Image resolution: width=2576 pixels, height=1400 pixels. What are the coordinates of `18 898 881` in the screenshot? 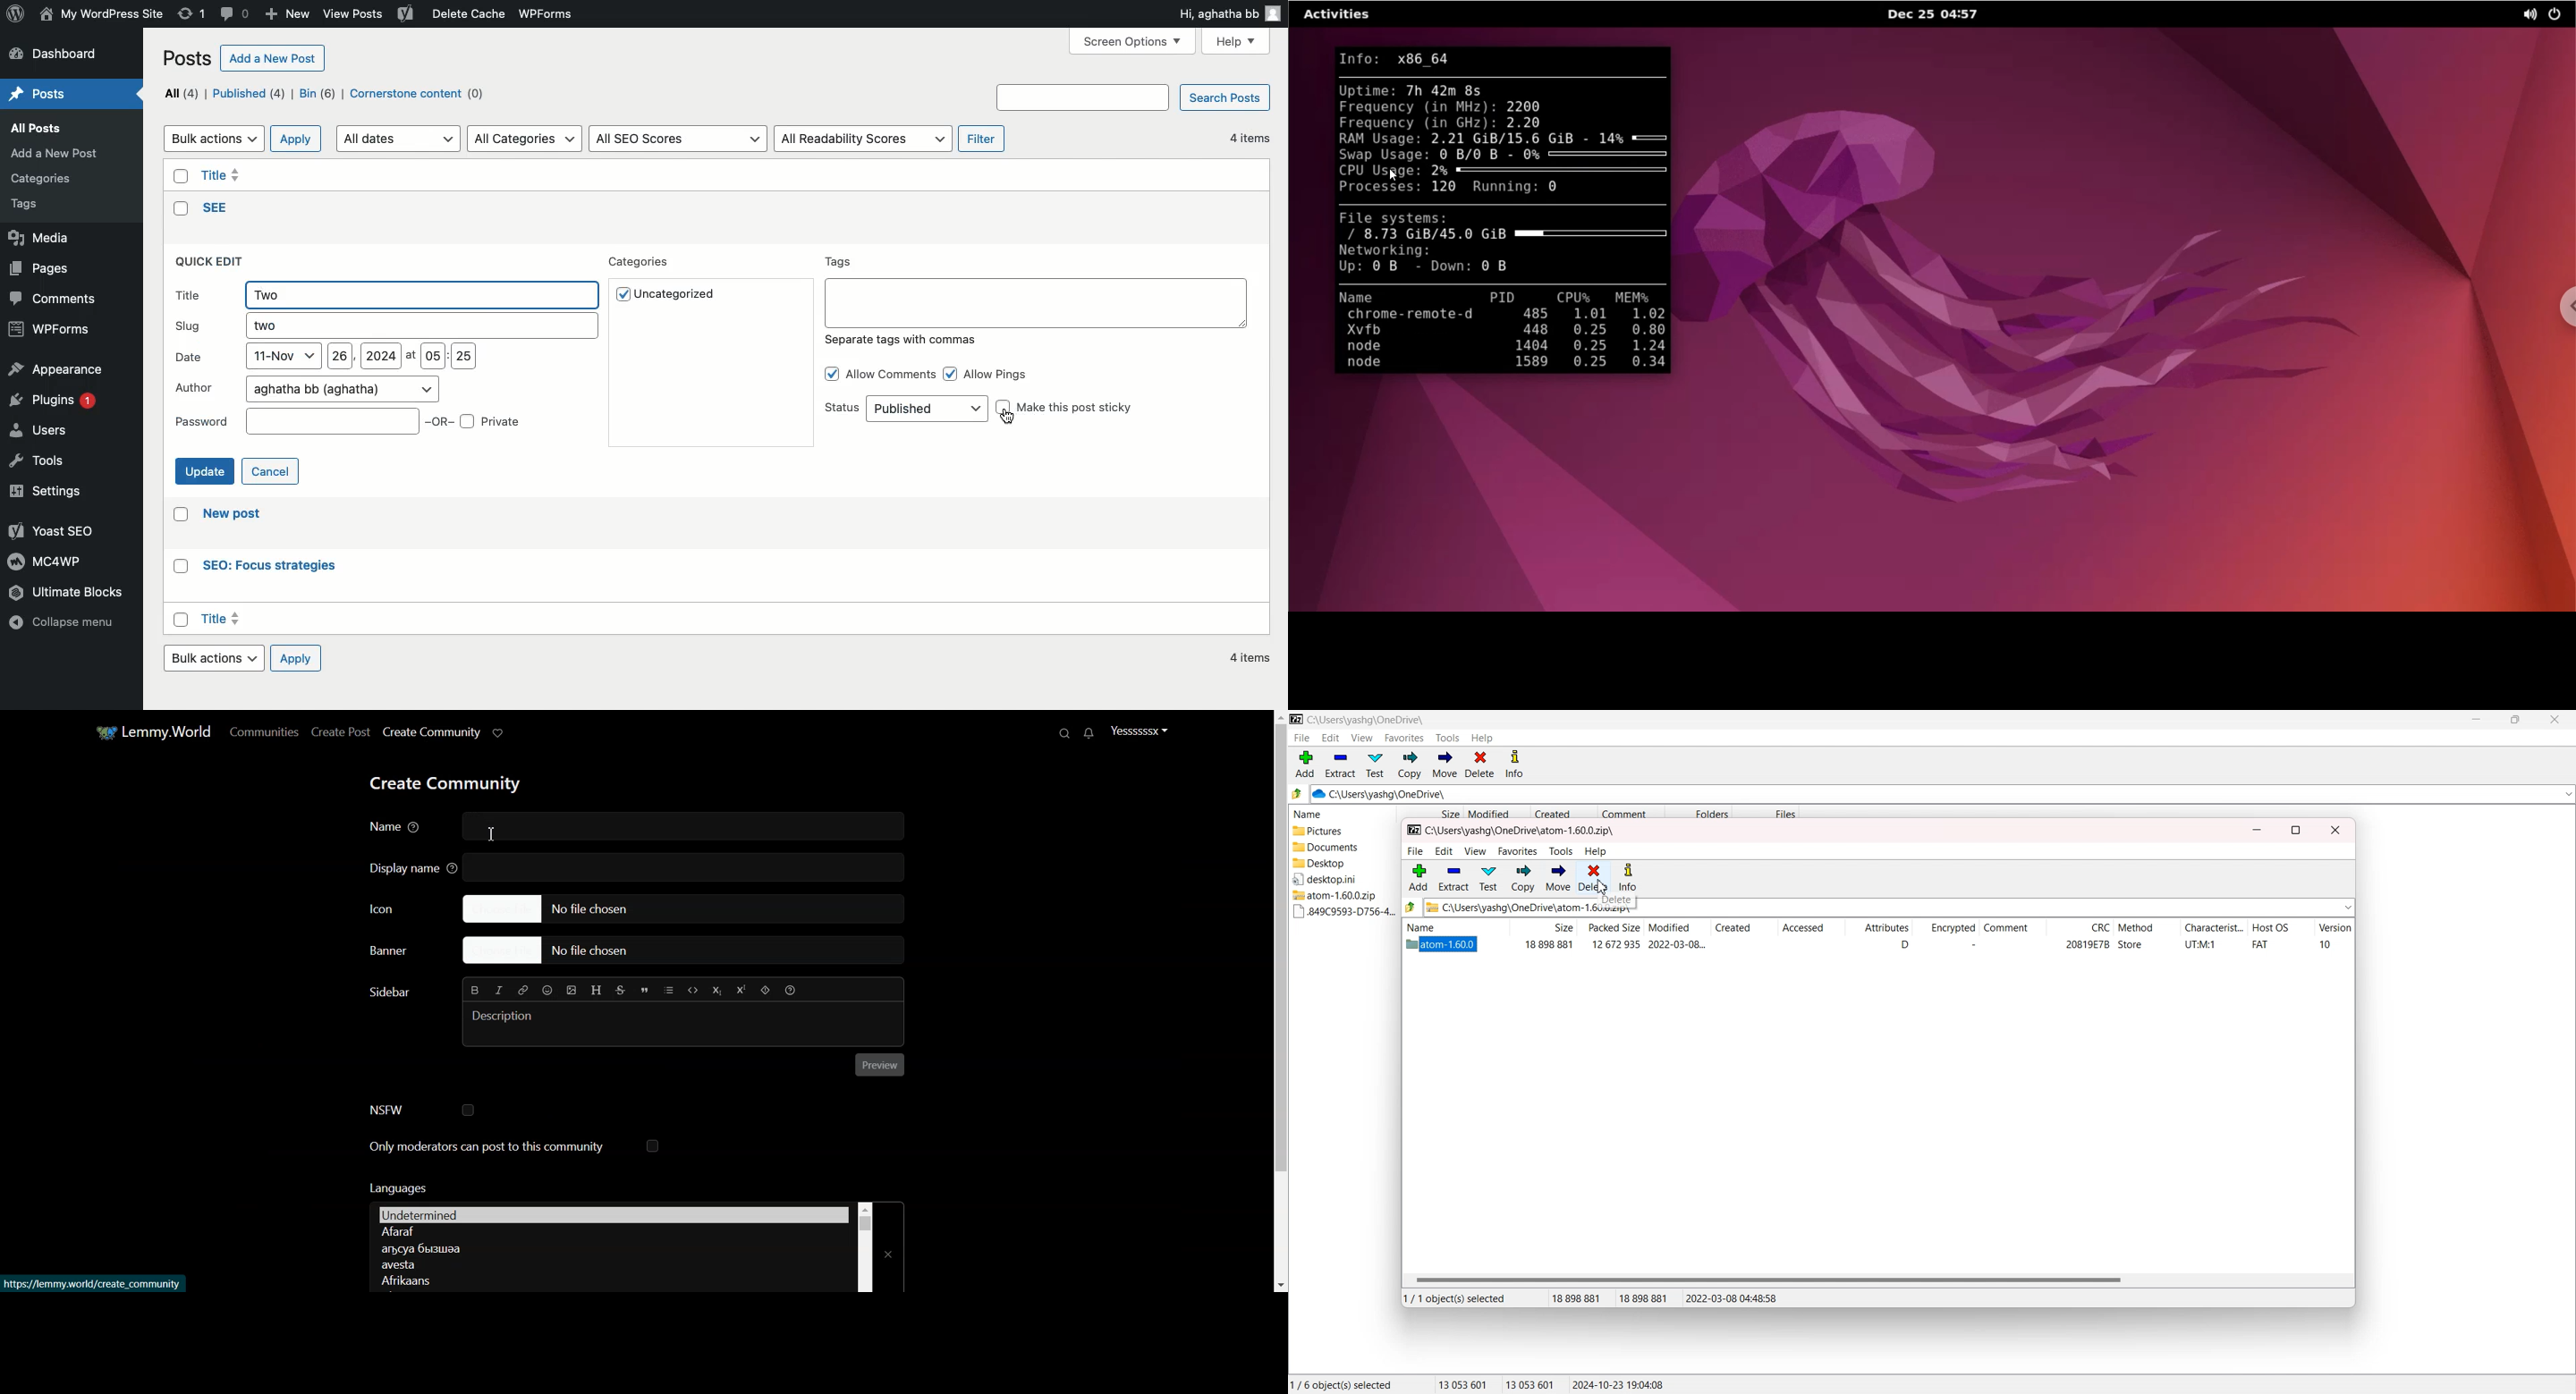 It's located at (1548, 945).